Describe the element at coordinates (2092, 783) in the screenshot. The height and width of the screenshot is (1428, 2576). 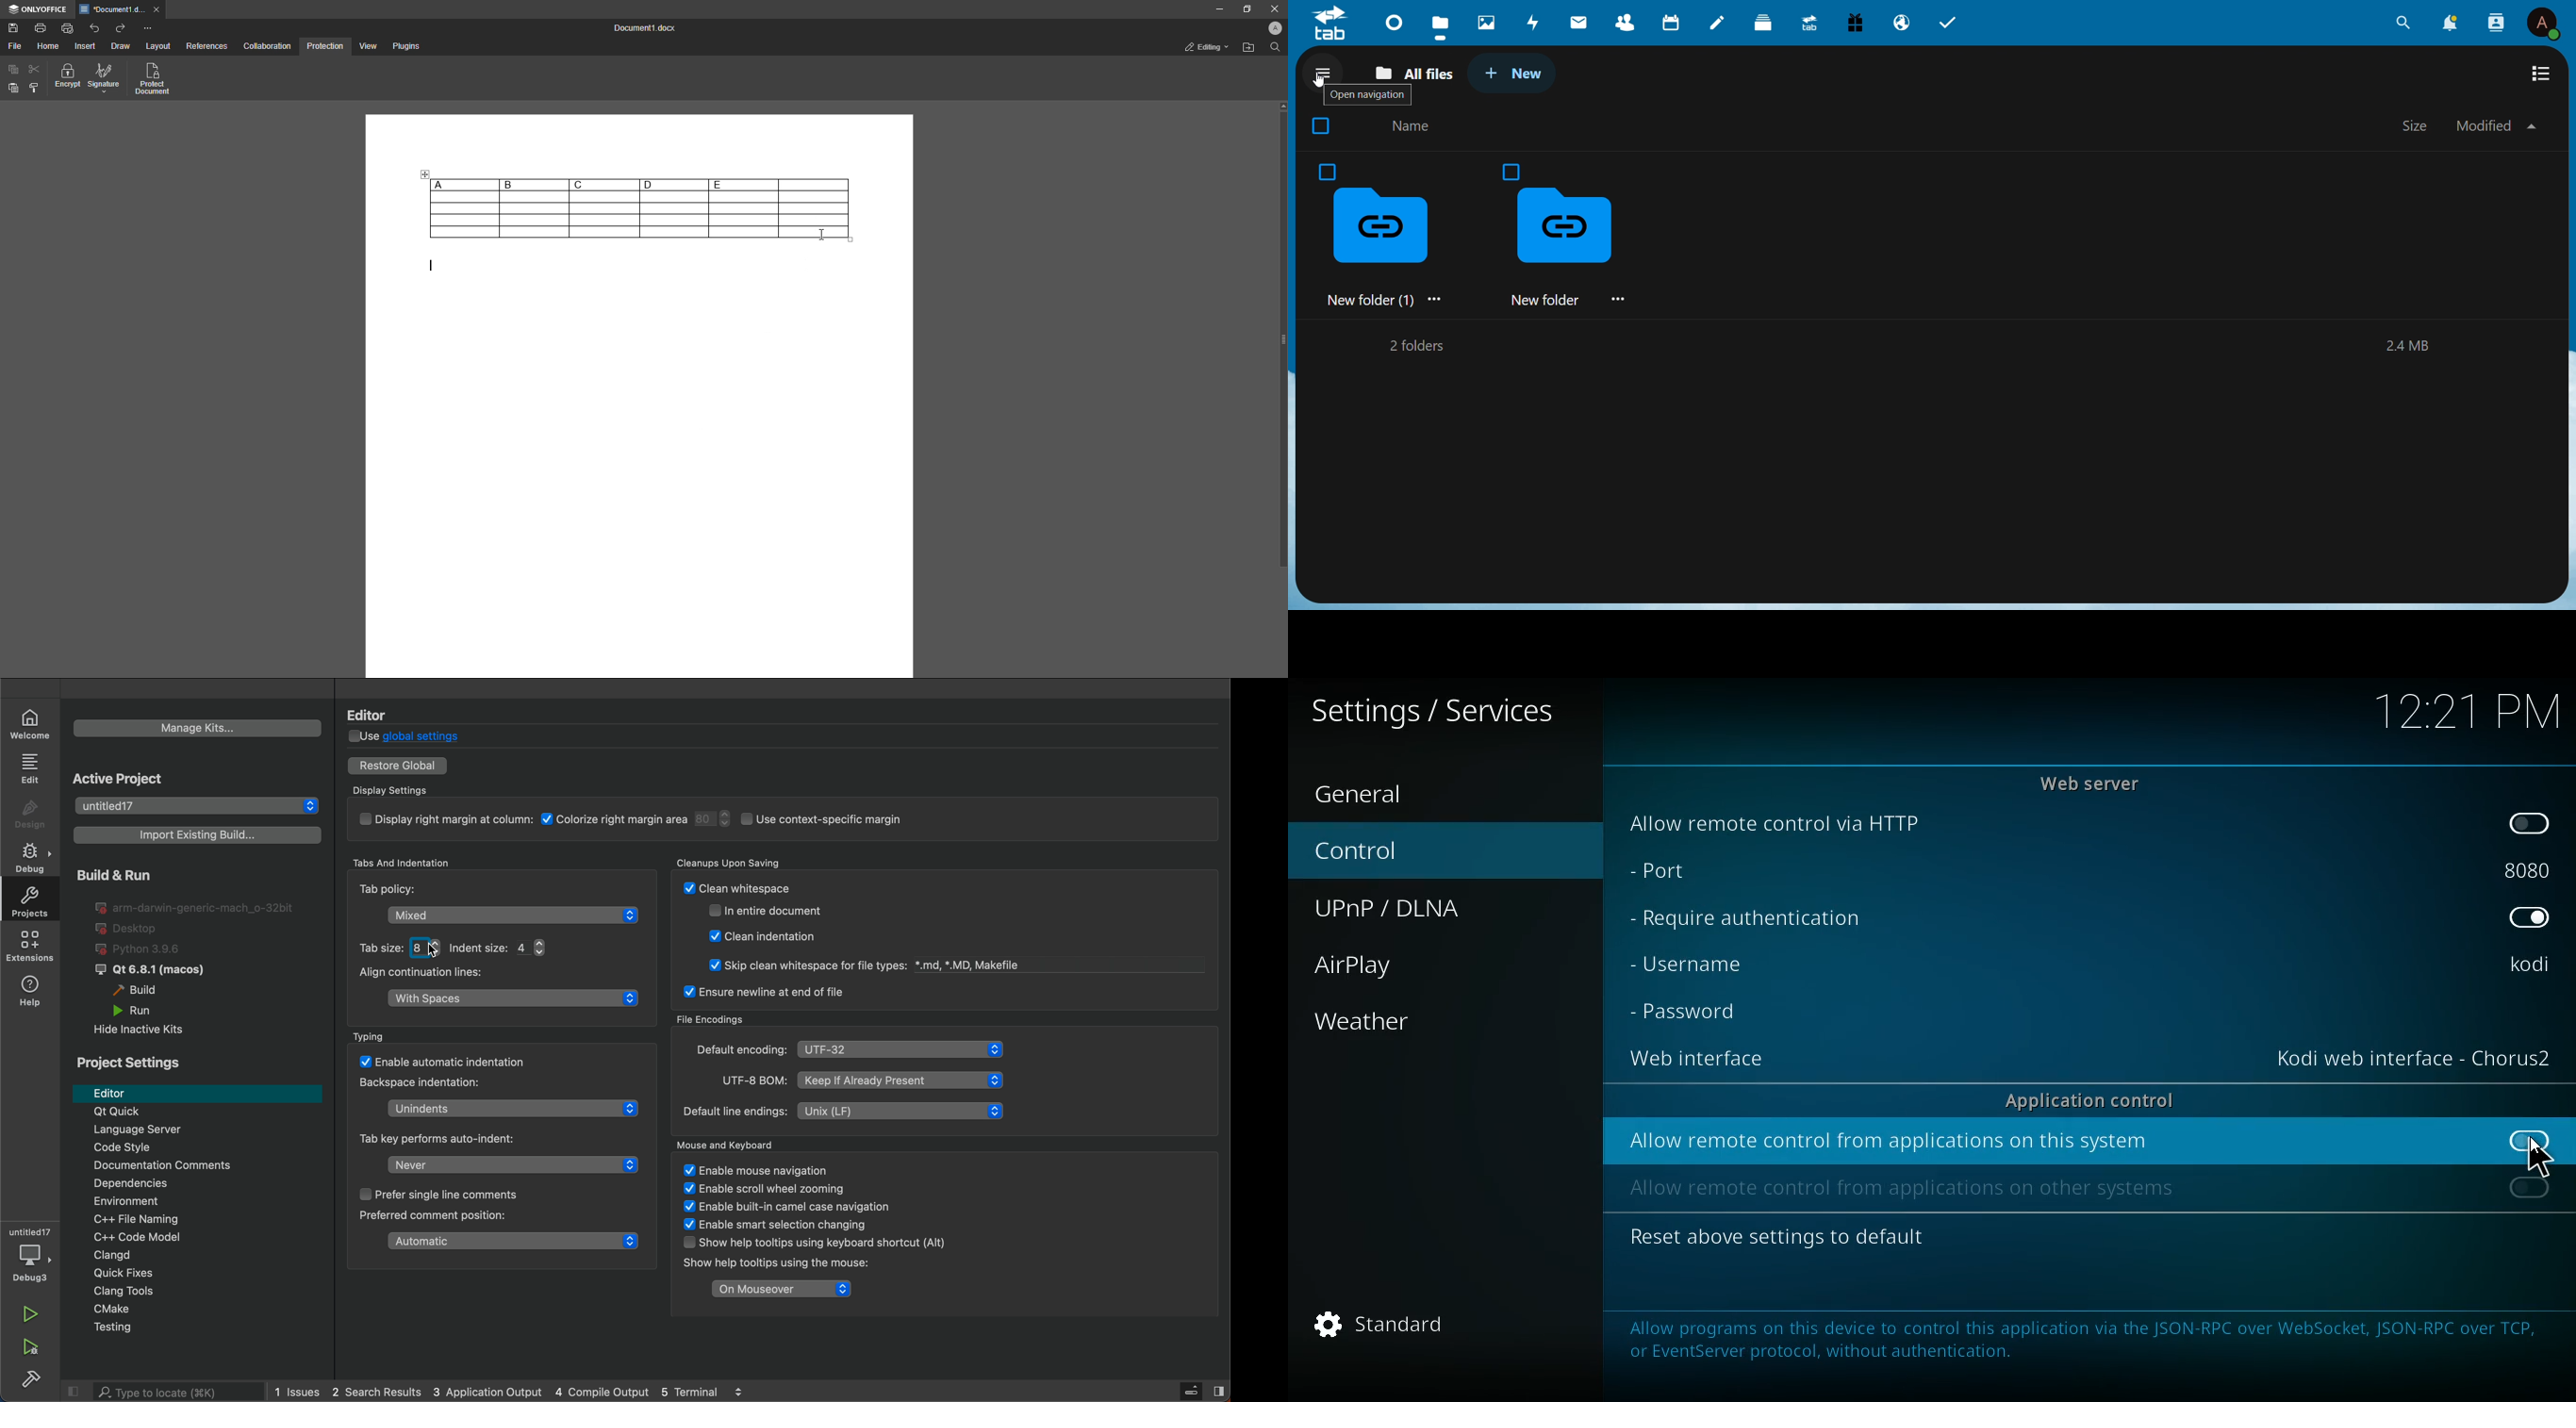
I see `web server` at that location.